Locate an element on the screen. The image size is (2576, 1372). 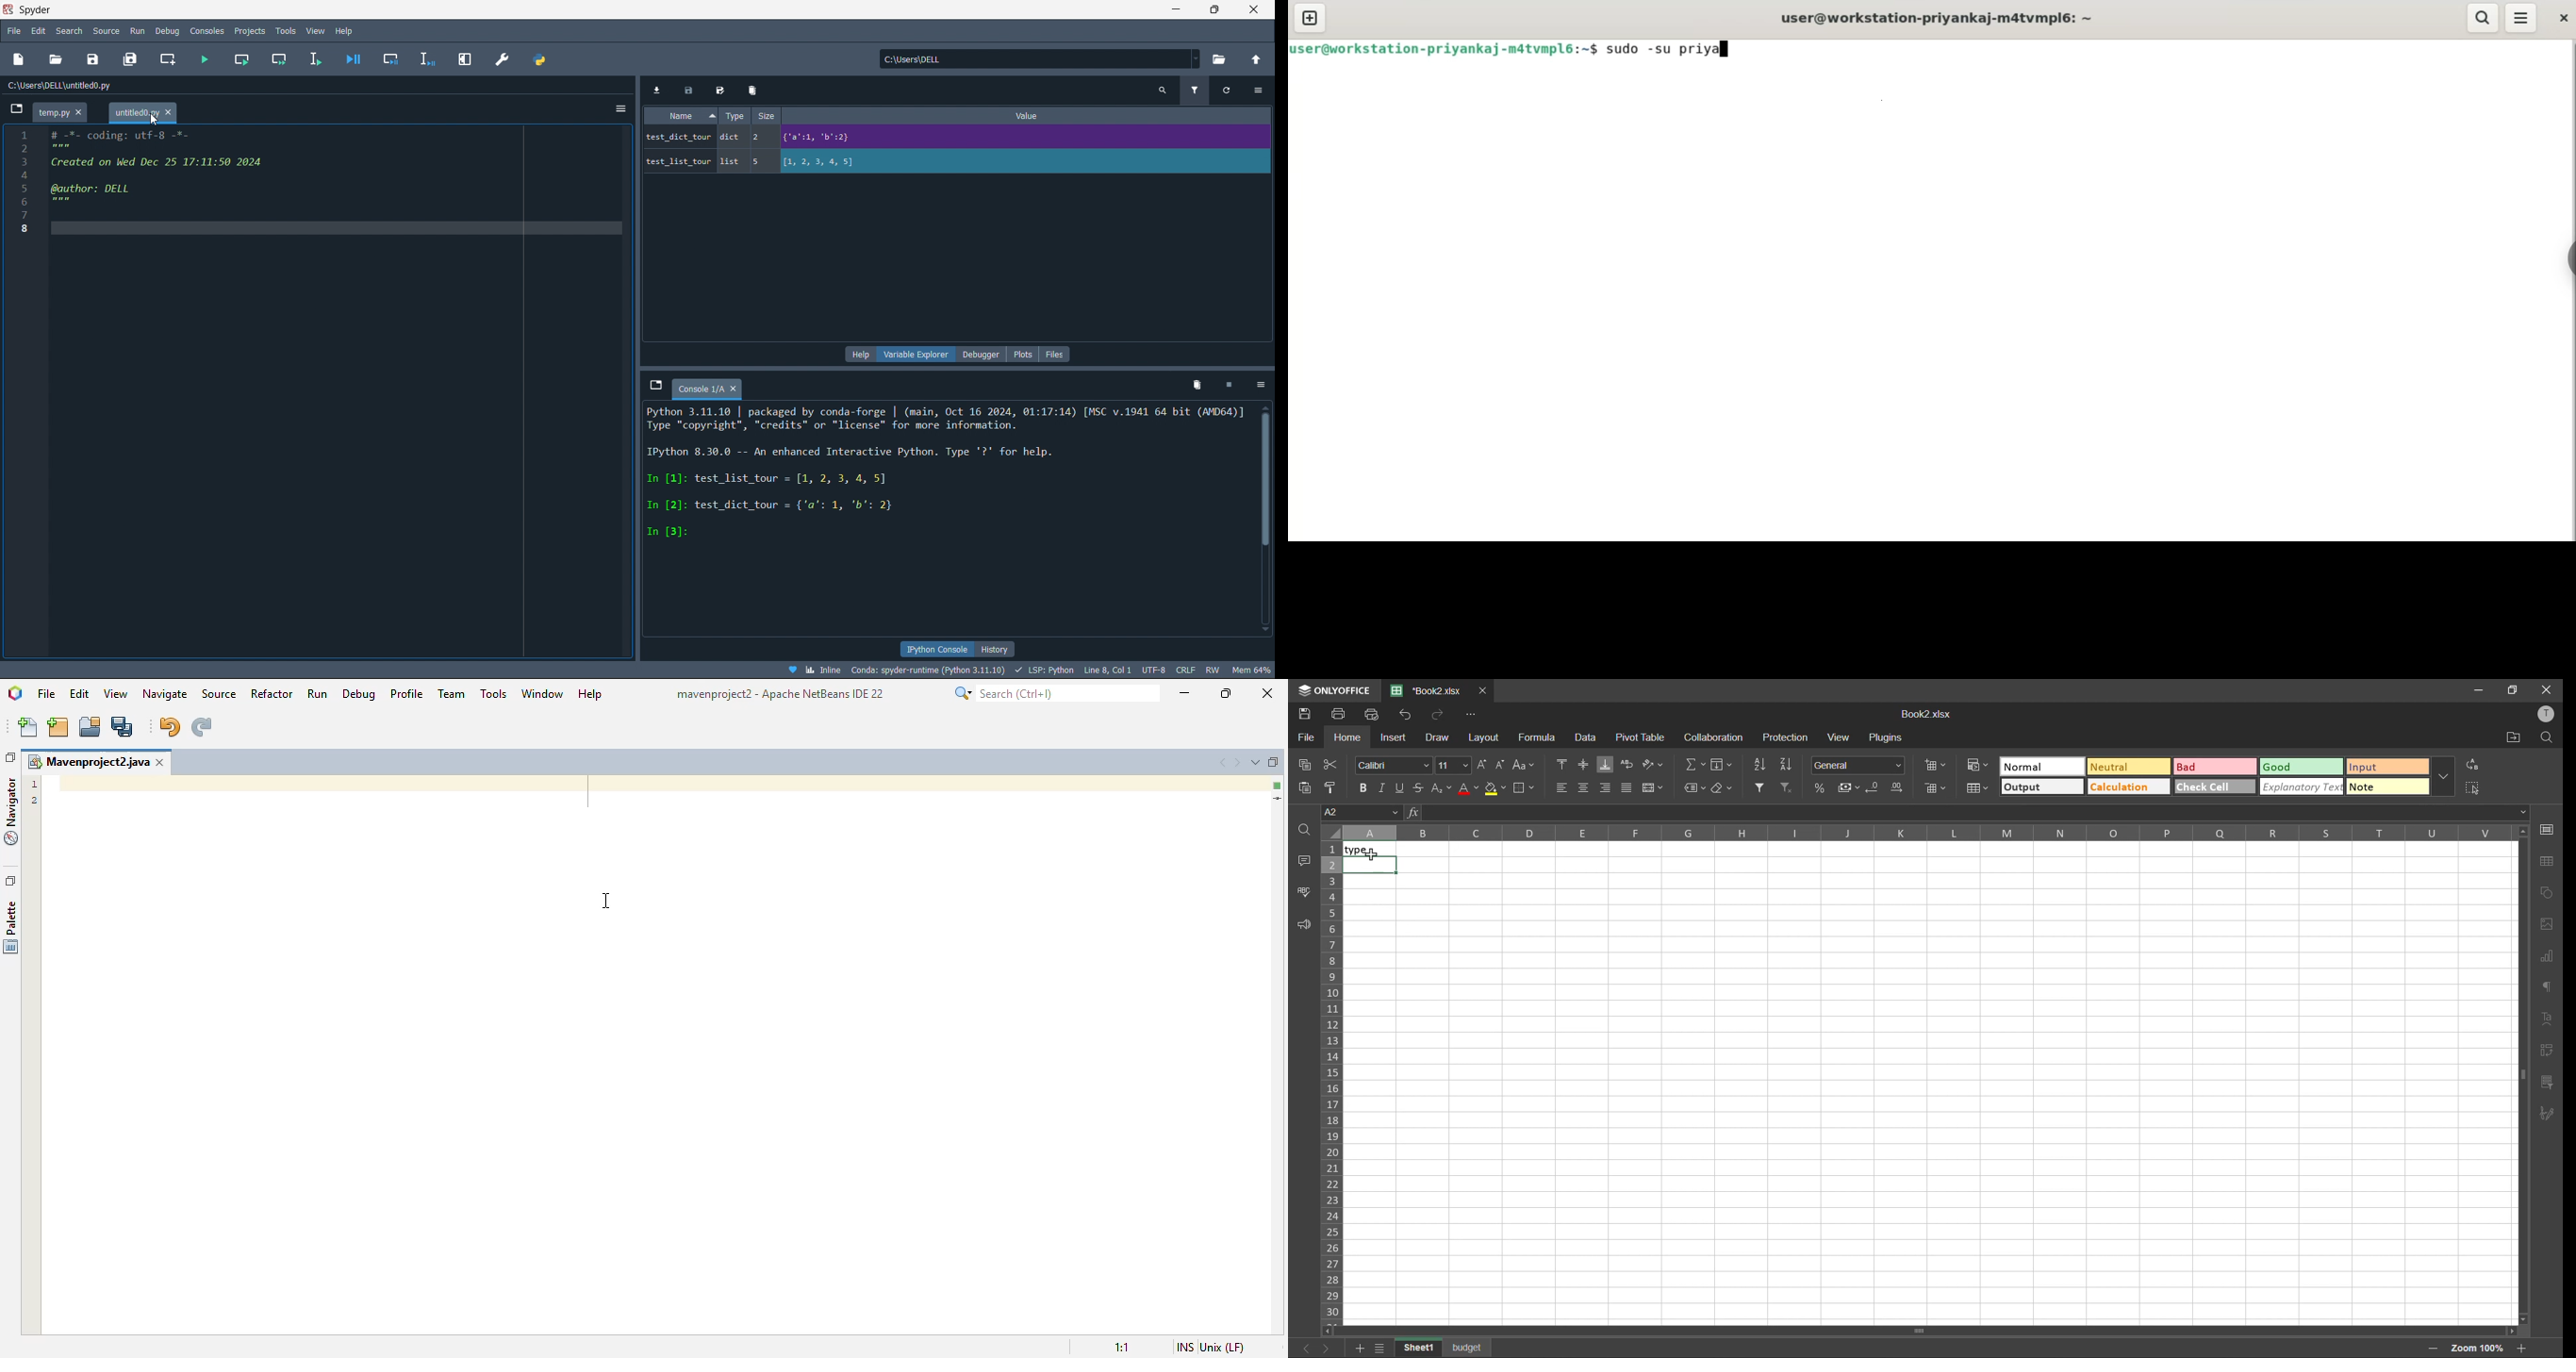
align center is located at coordinates (1584, 787).